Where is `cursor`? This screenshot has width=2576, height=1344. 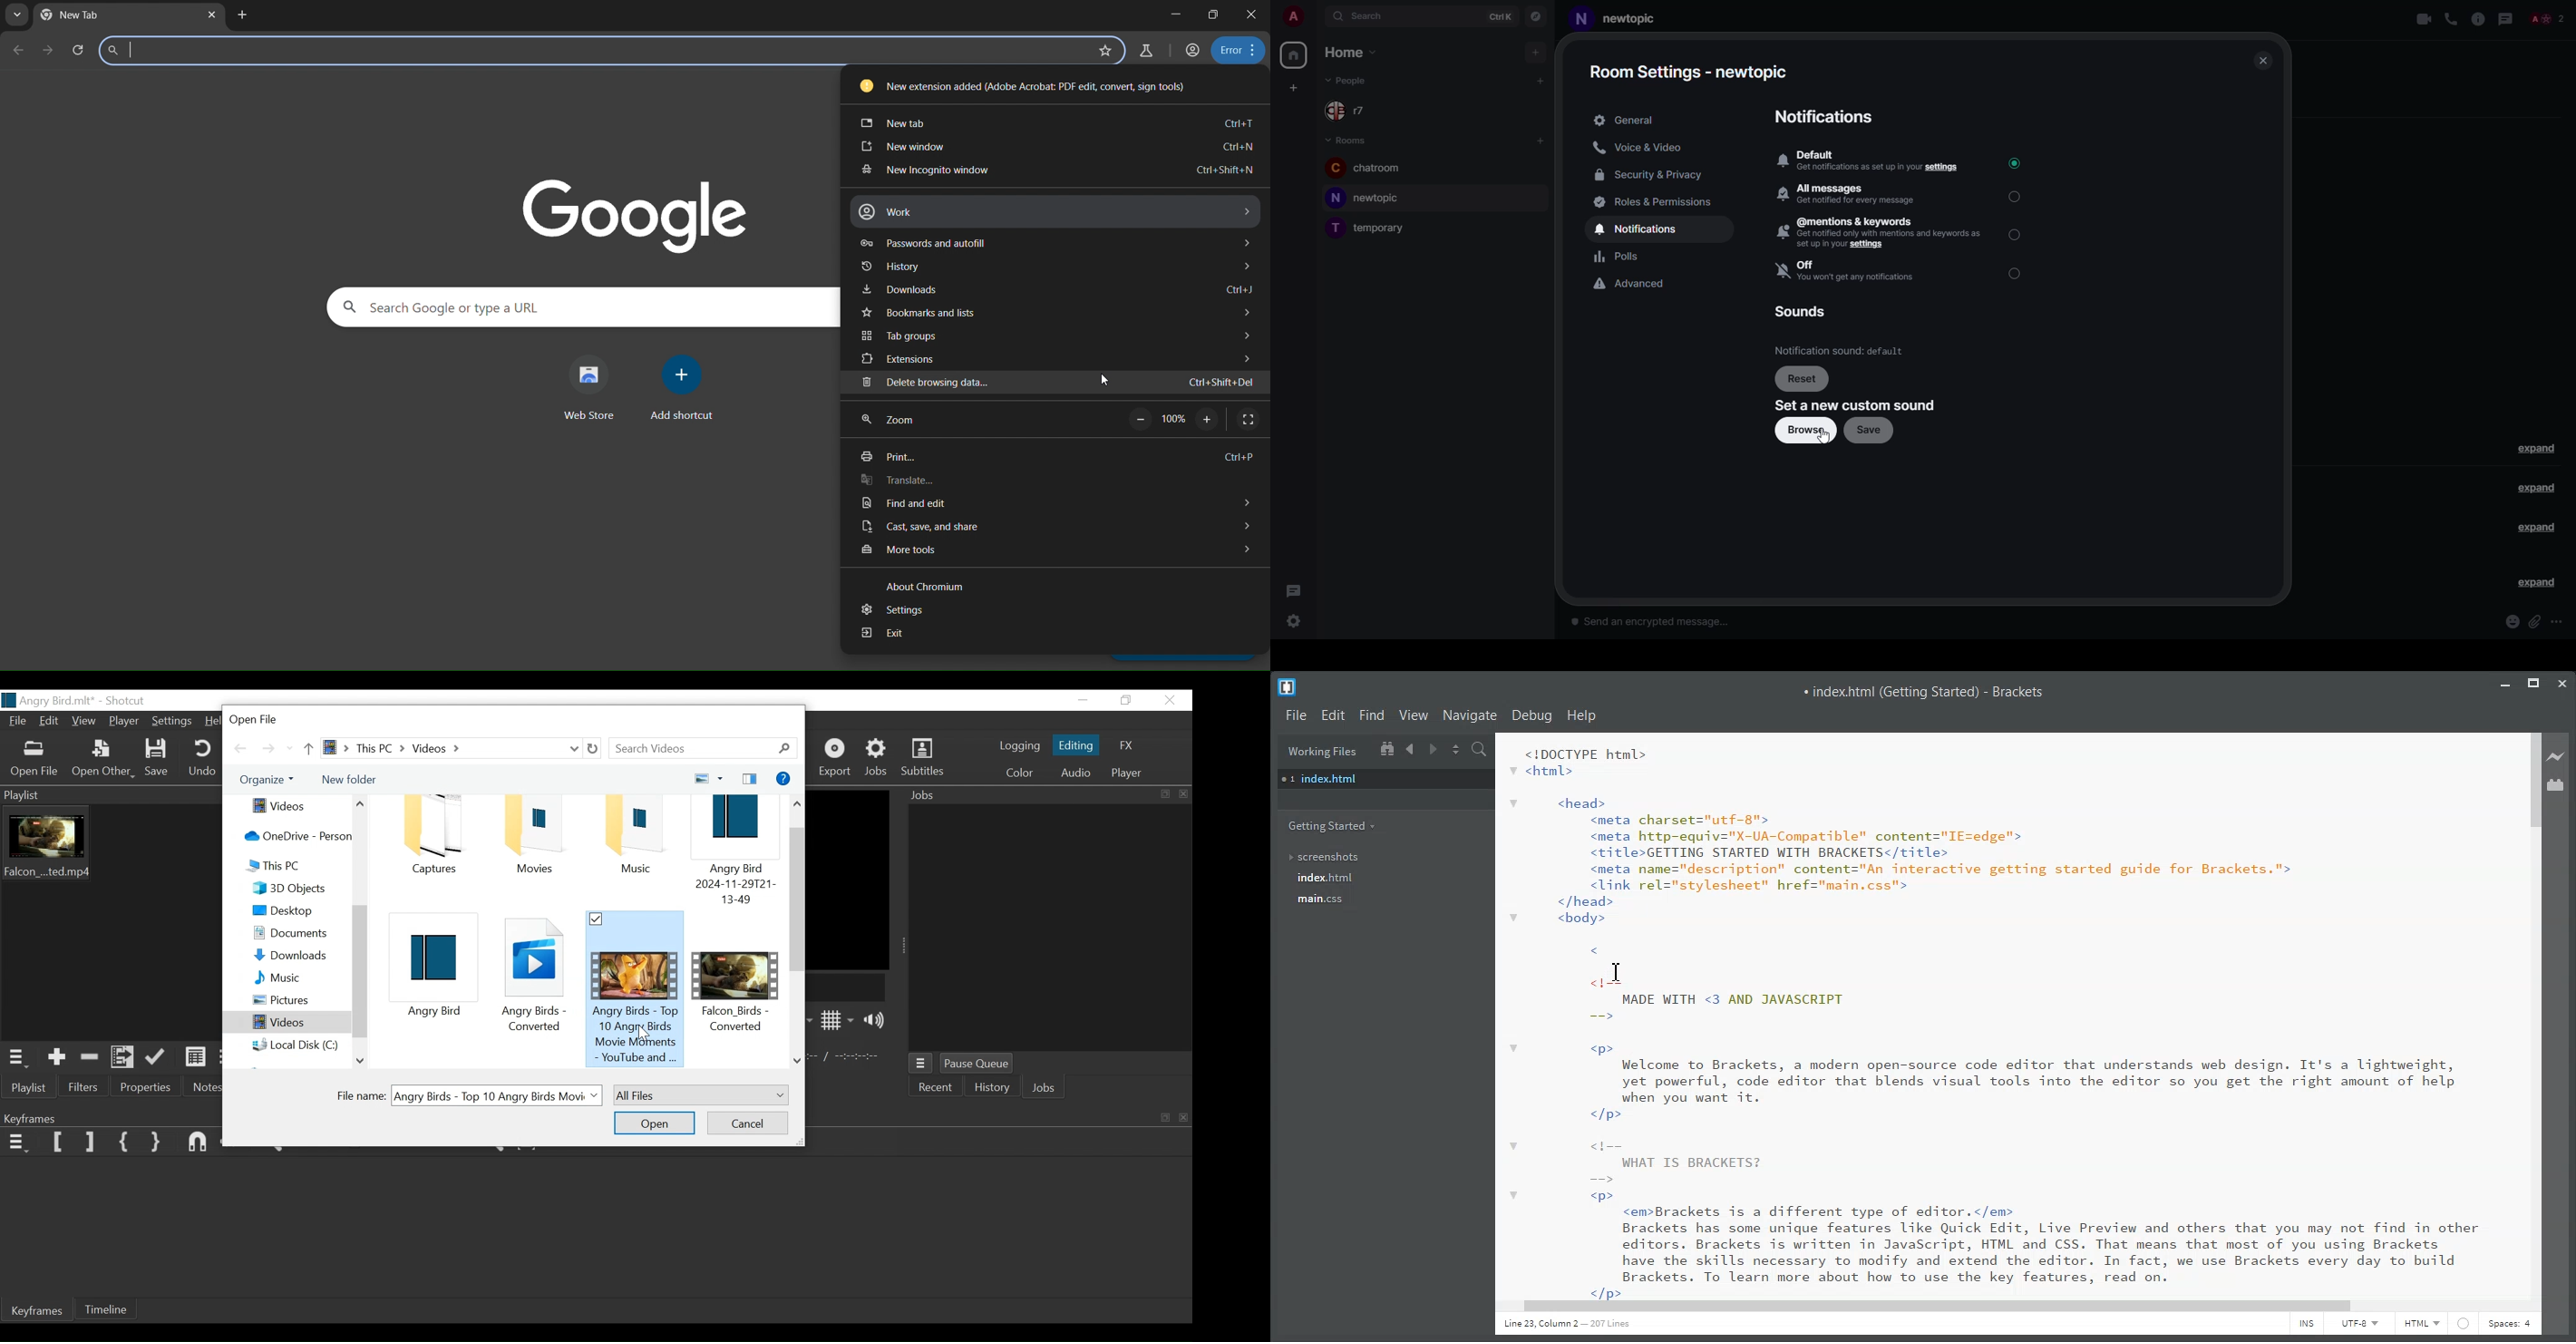 cursor is located at coordinates (1830, 437).